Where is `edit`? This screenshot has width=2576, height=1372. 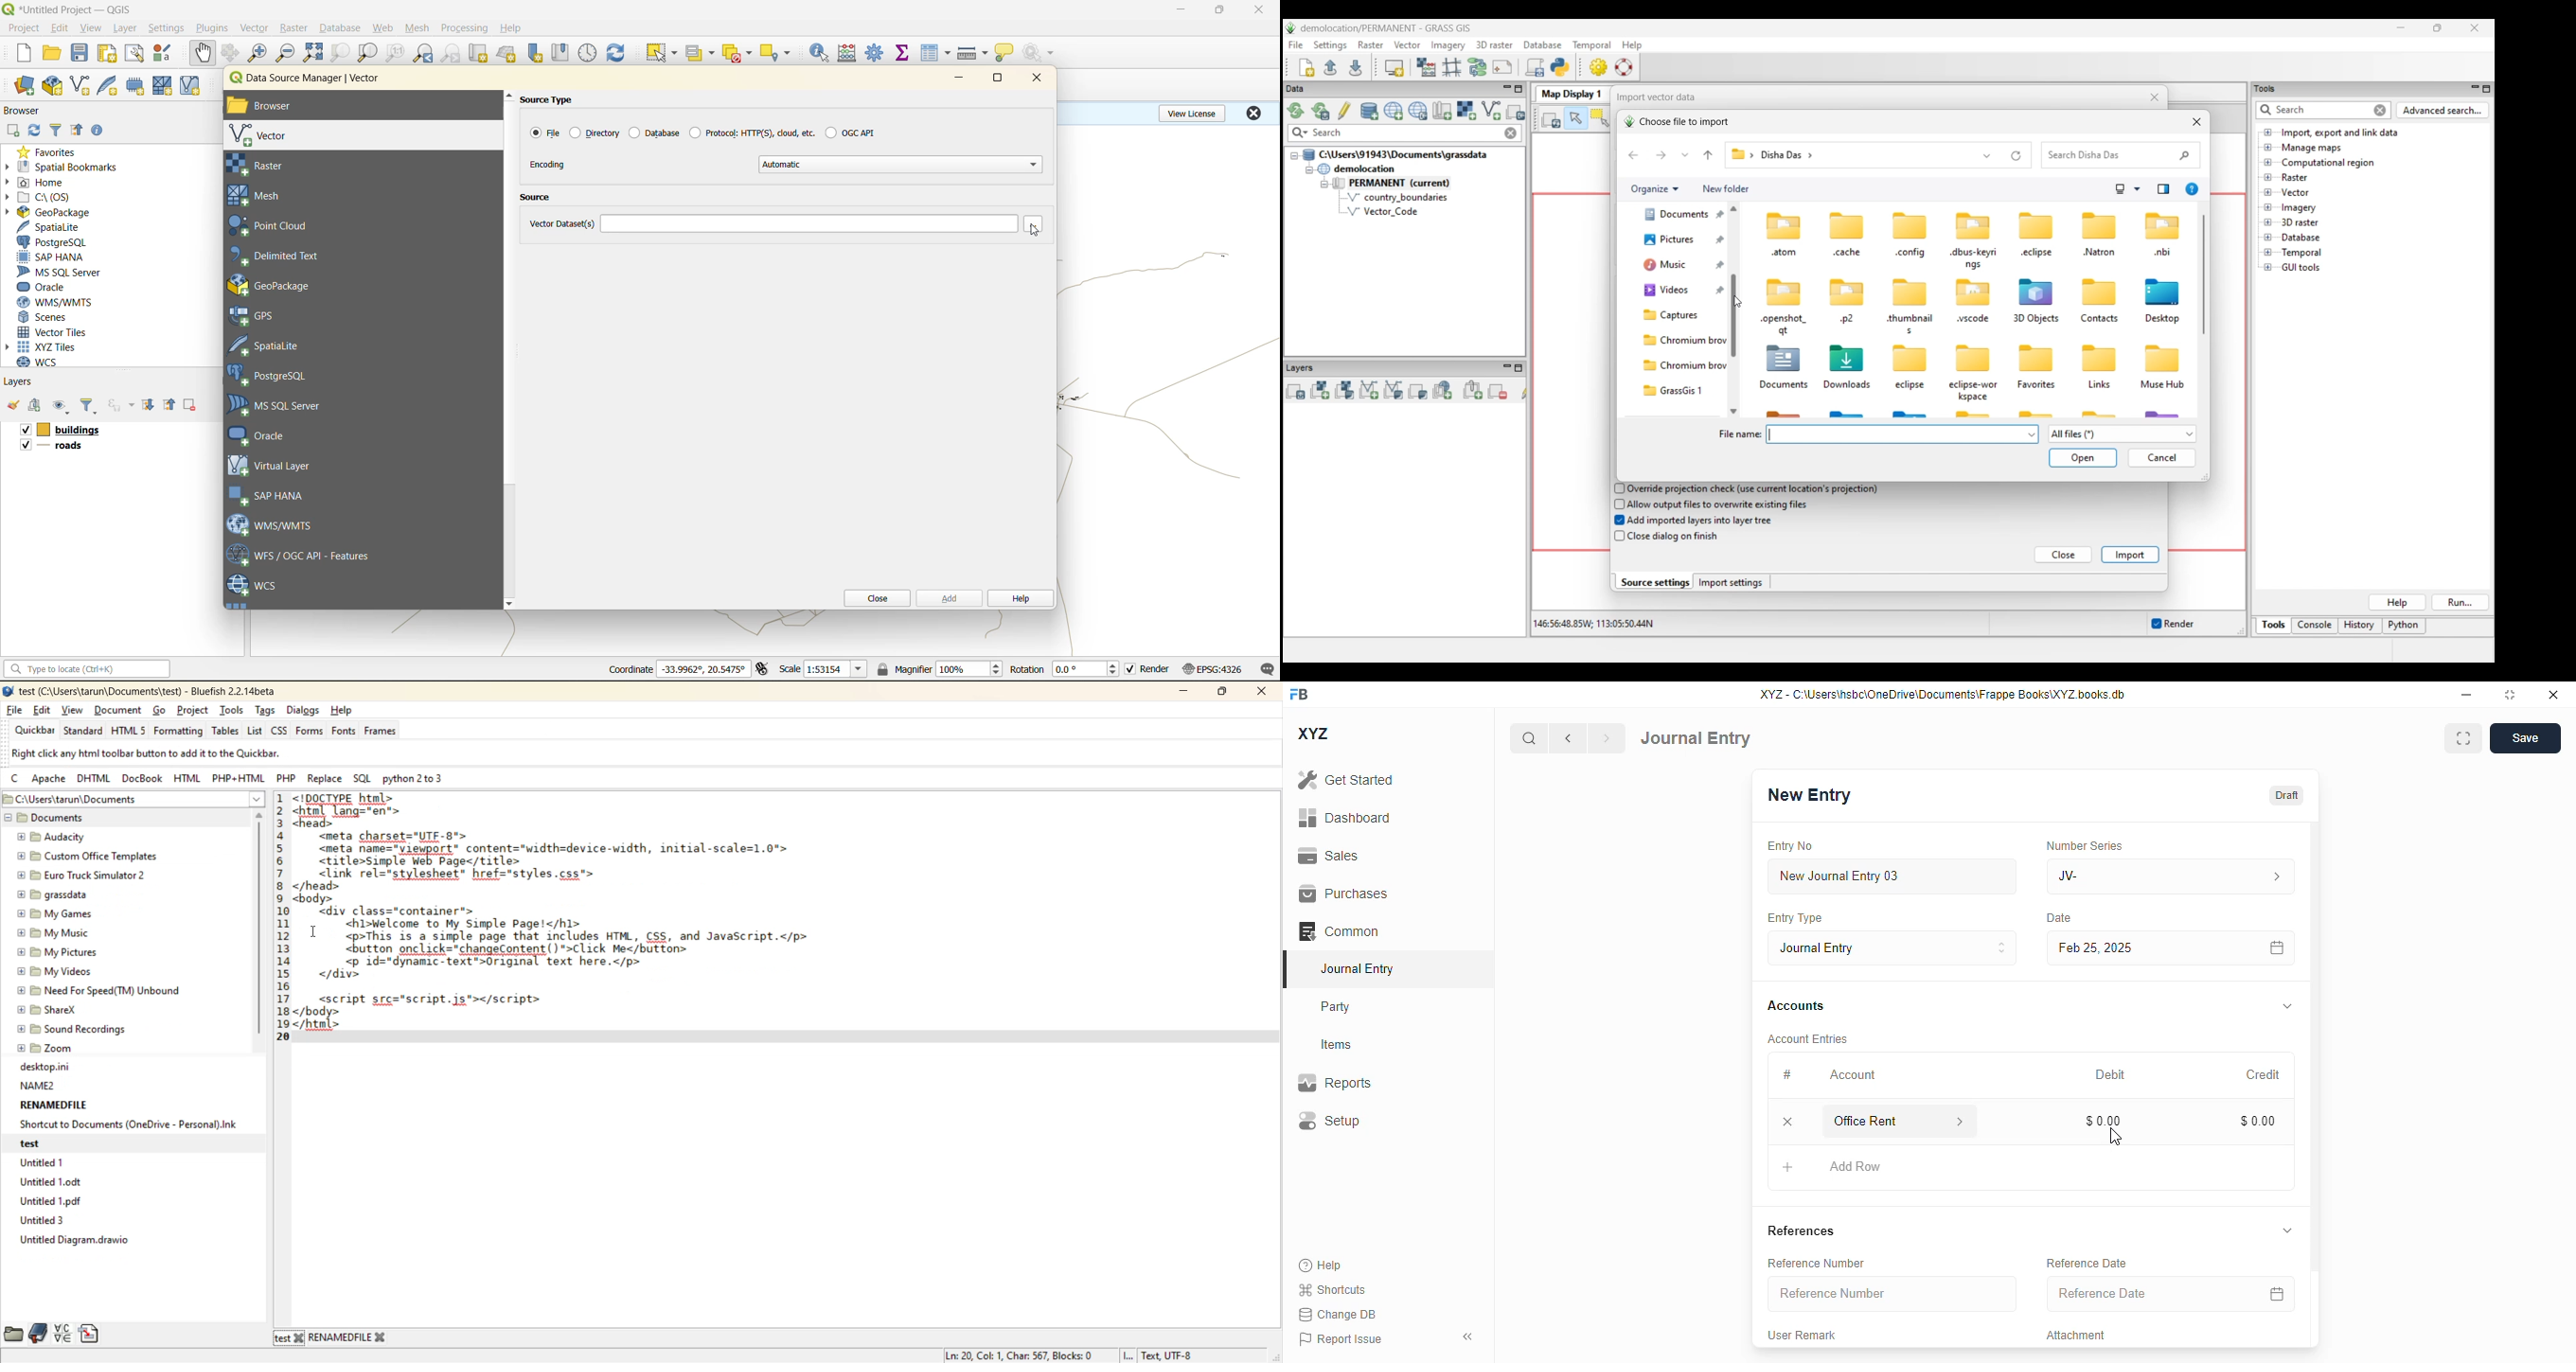 edit is located at coordinates (43, 711).